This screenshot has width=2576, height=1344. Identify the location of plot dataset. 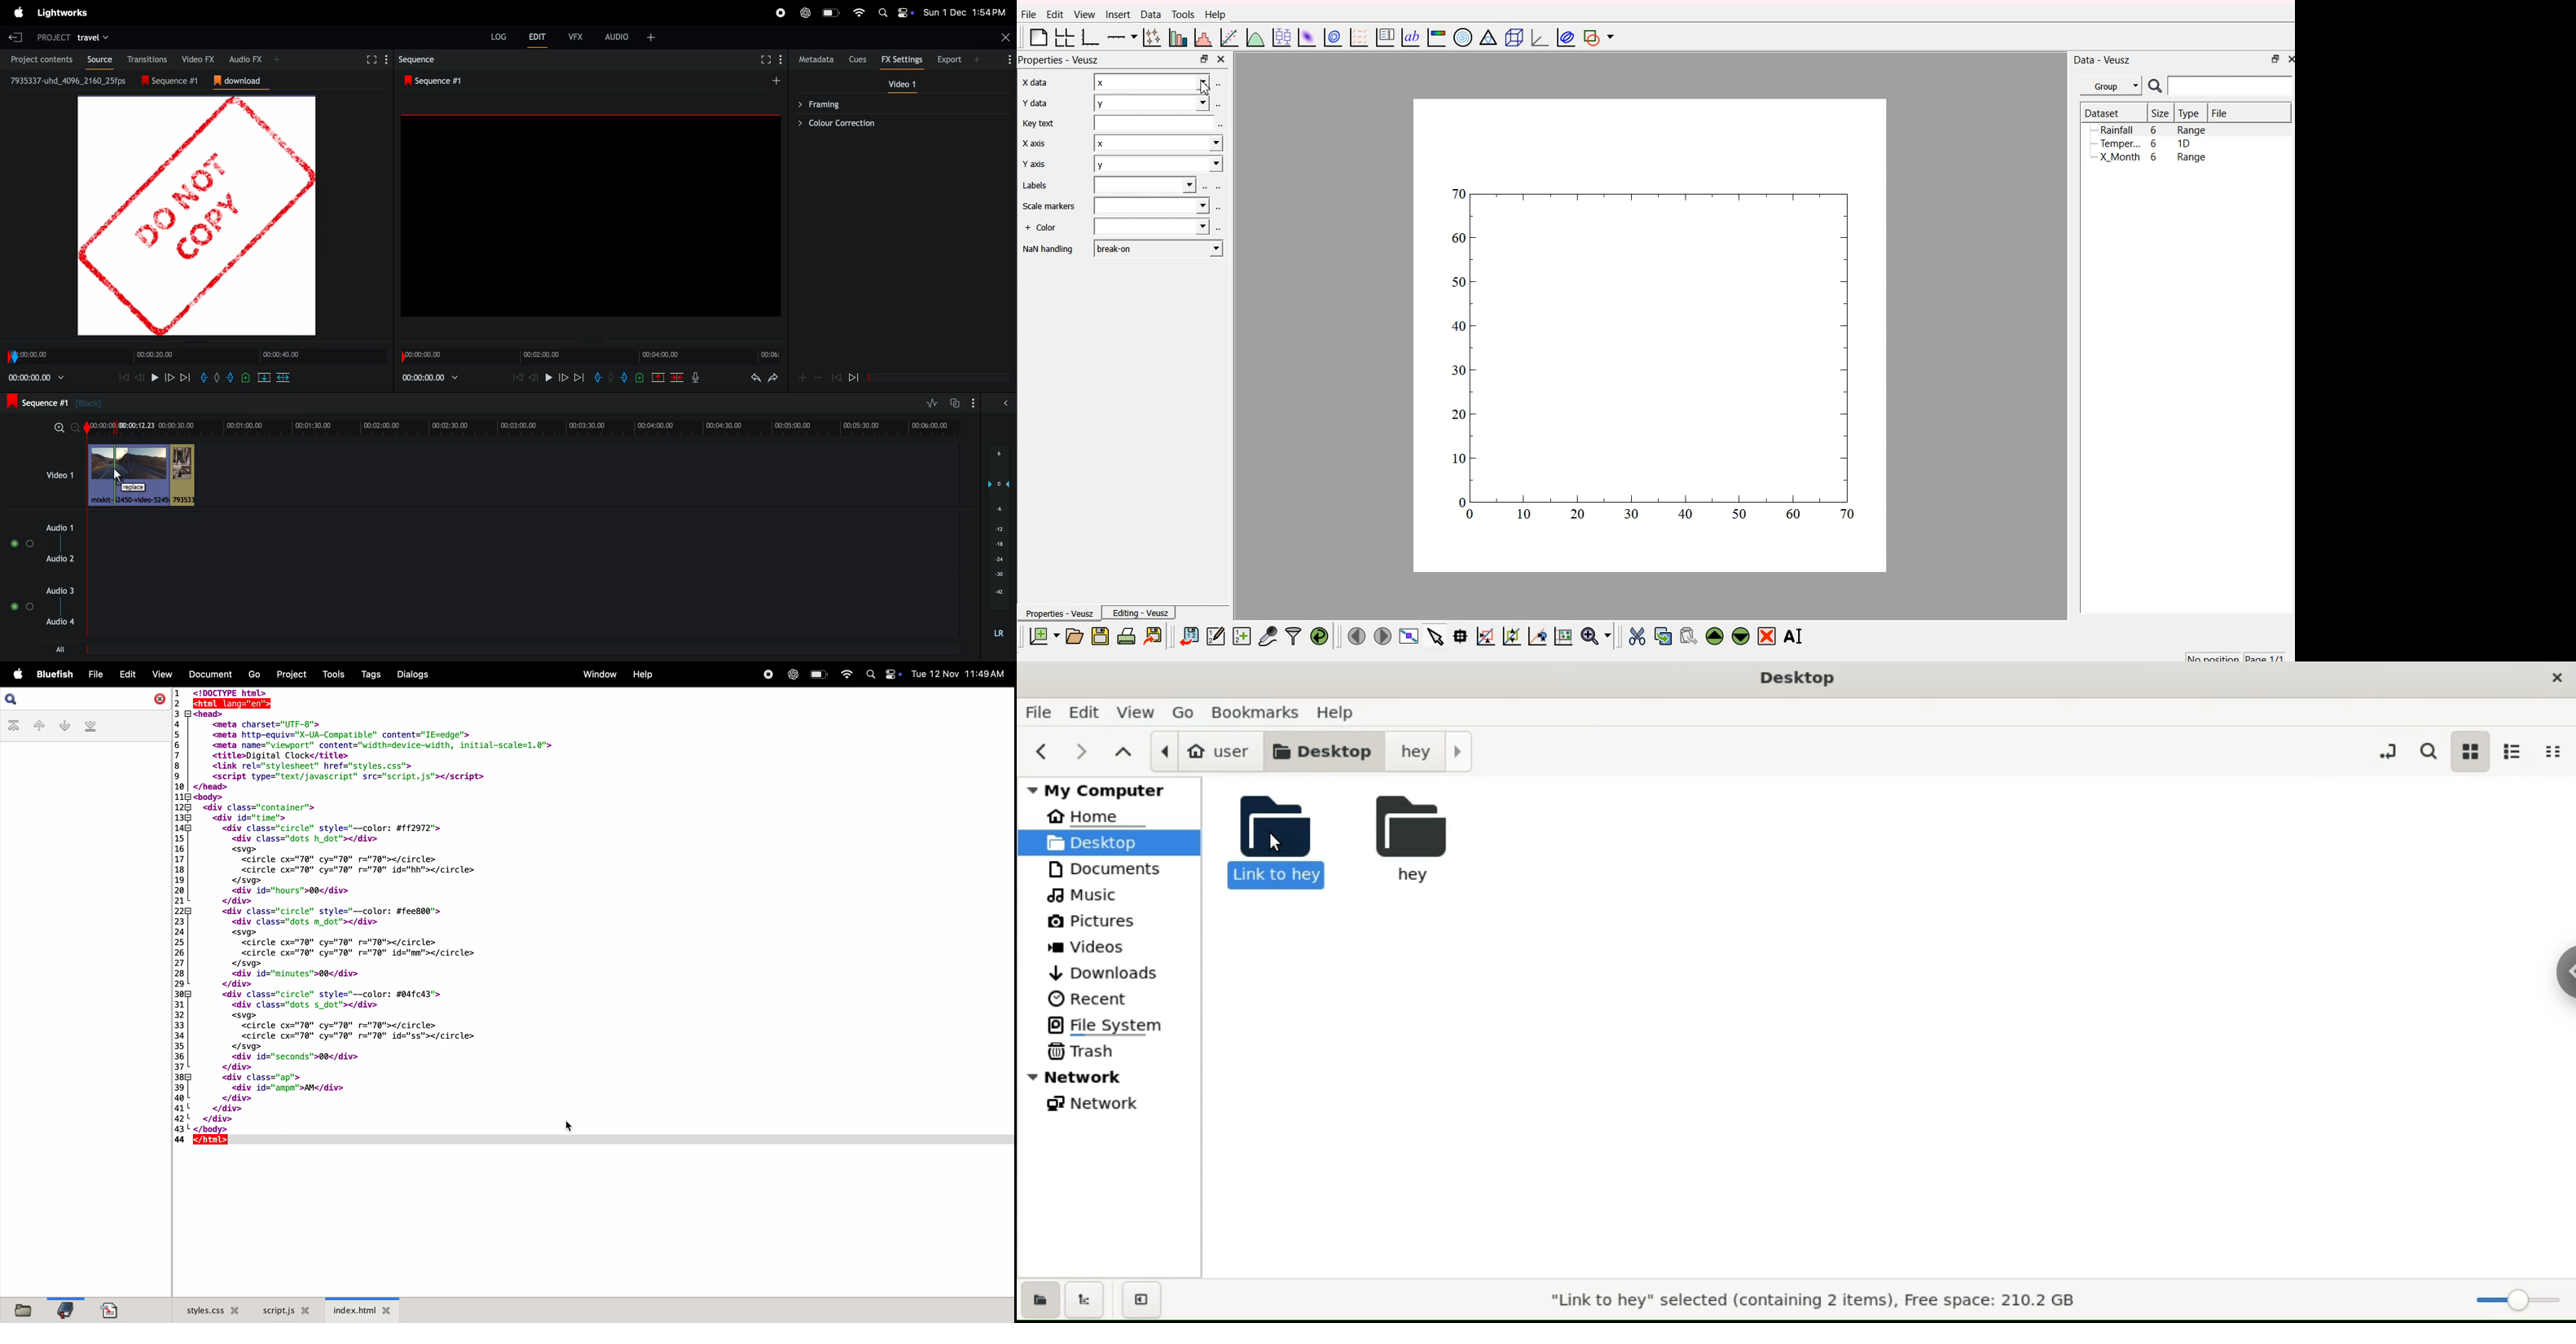
(1305, 37).